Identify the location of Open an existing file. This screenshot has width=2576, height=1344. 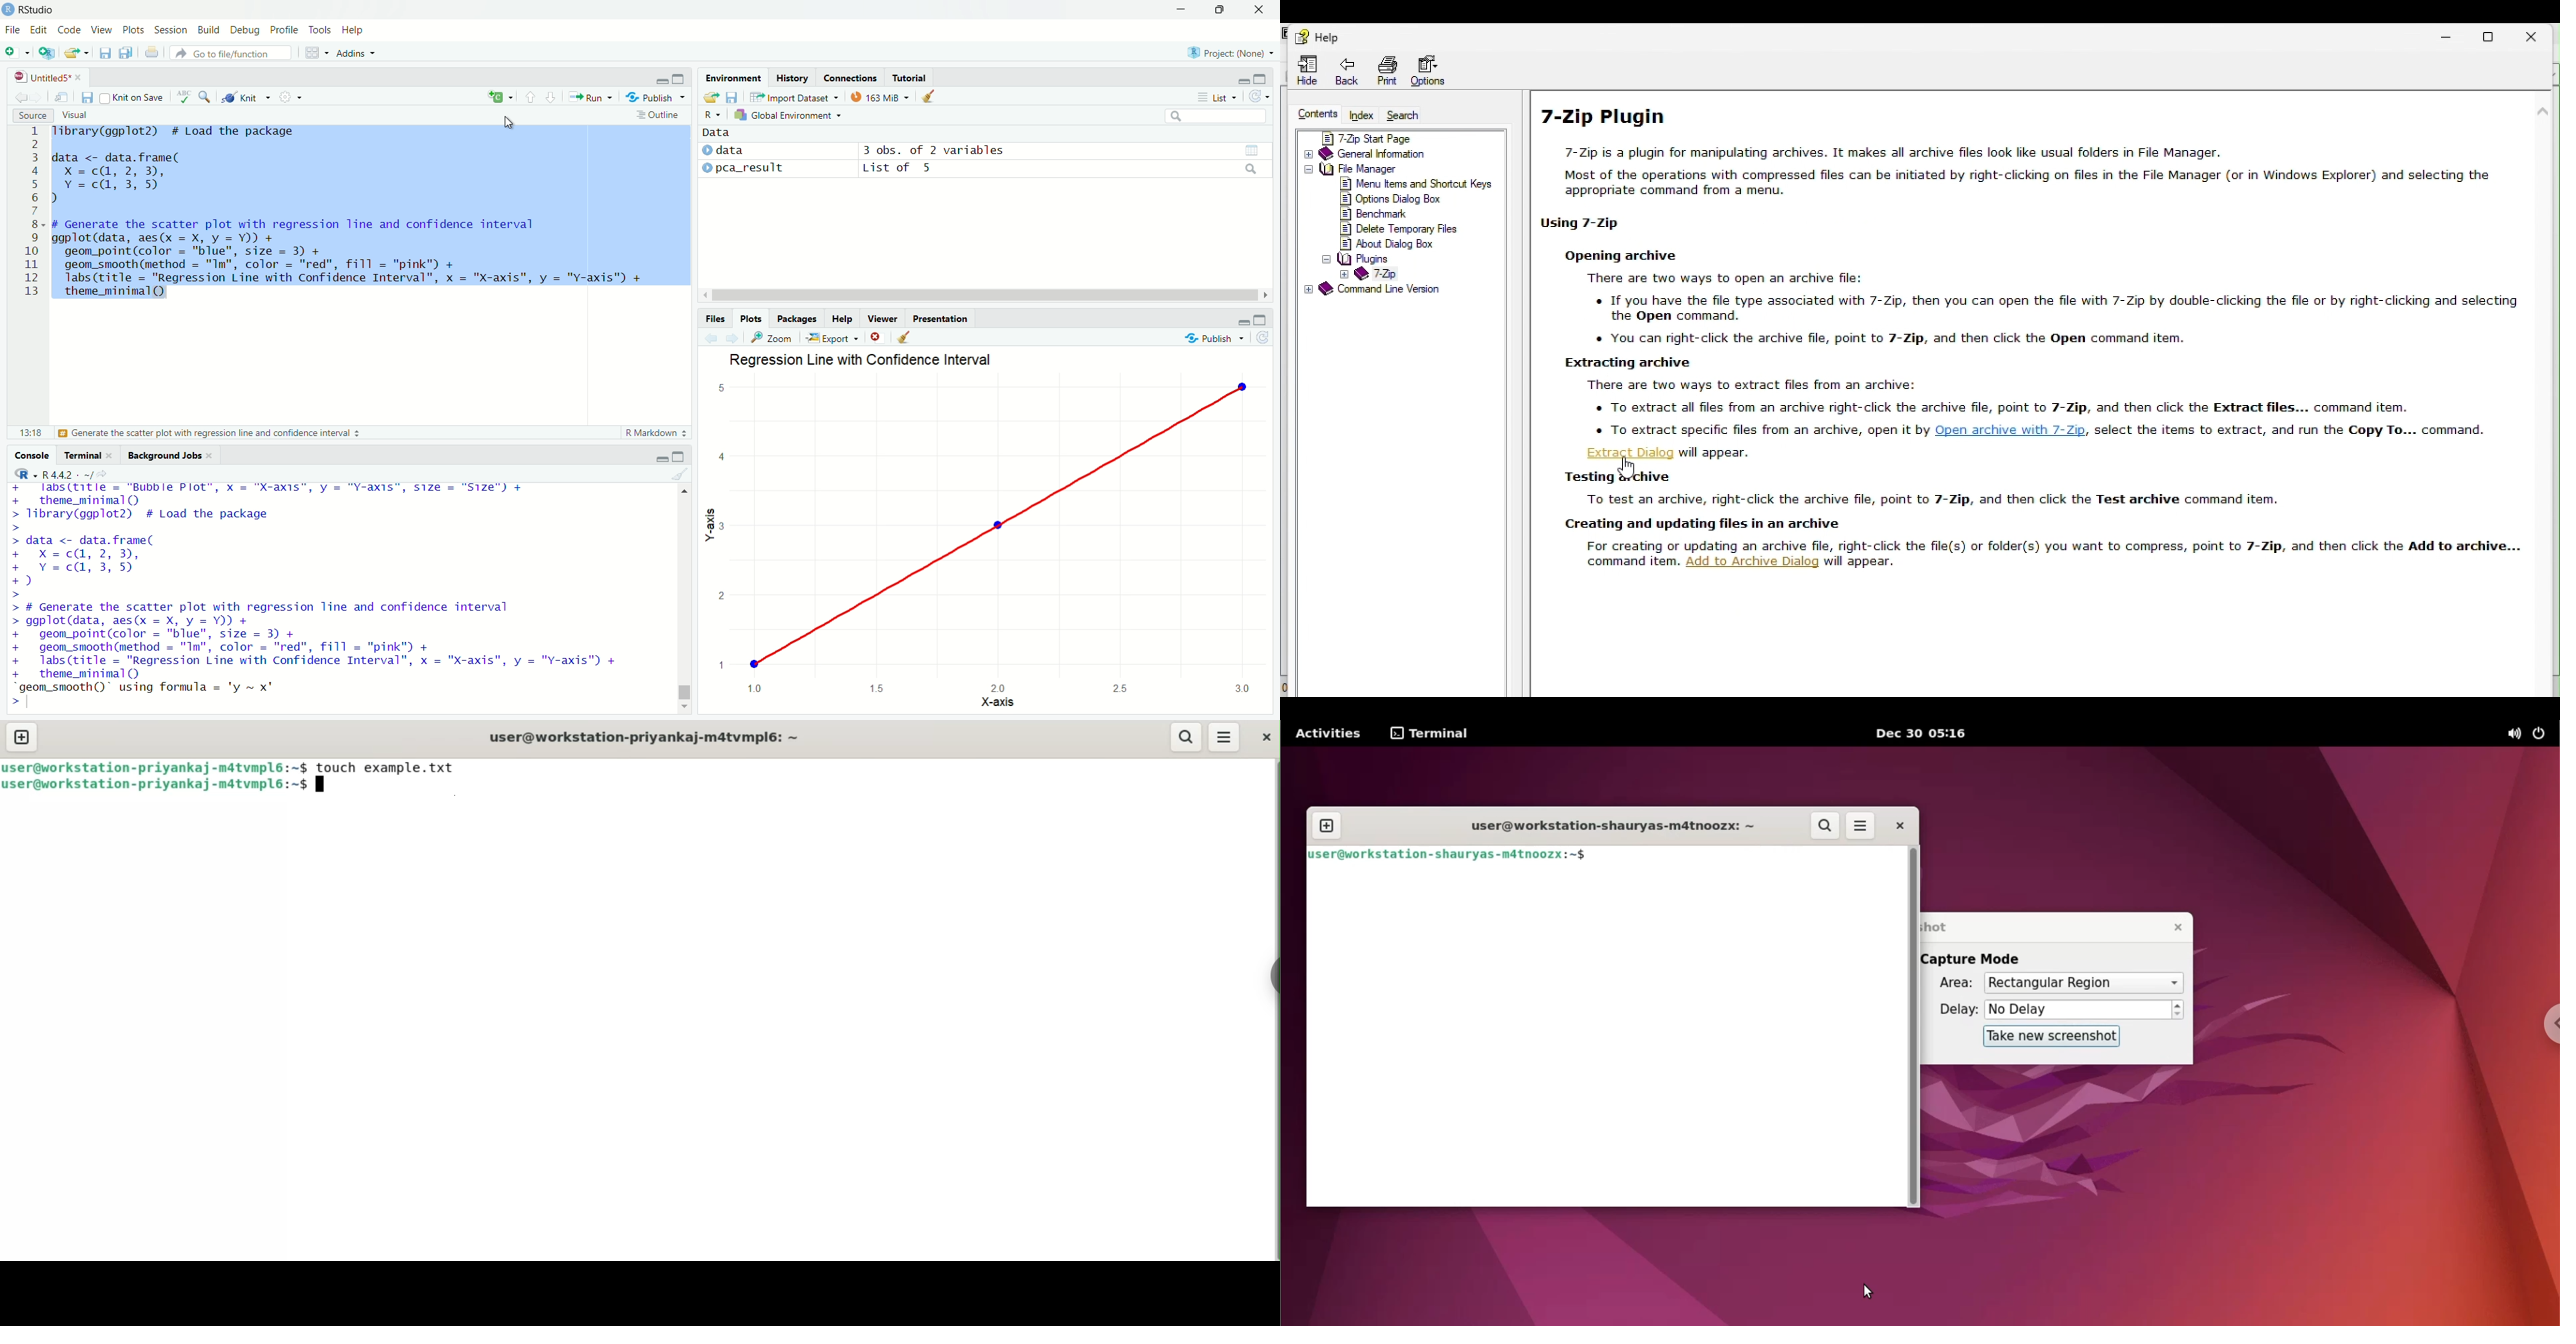
(68, 53).